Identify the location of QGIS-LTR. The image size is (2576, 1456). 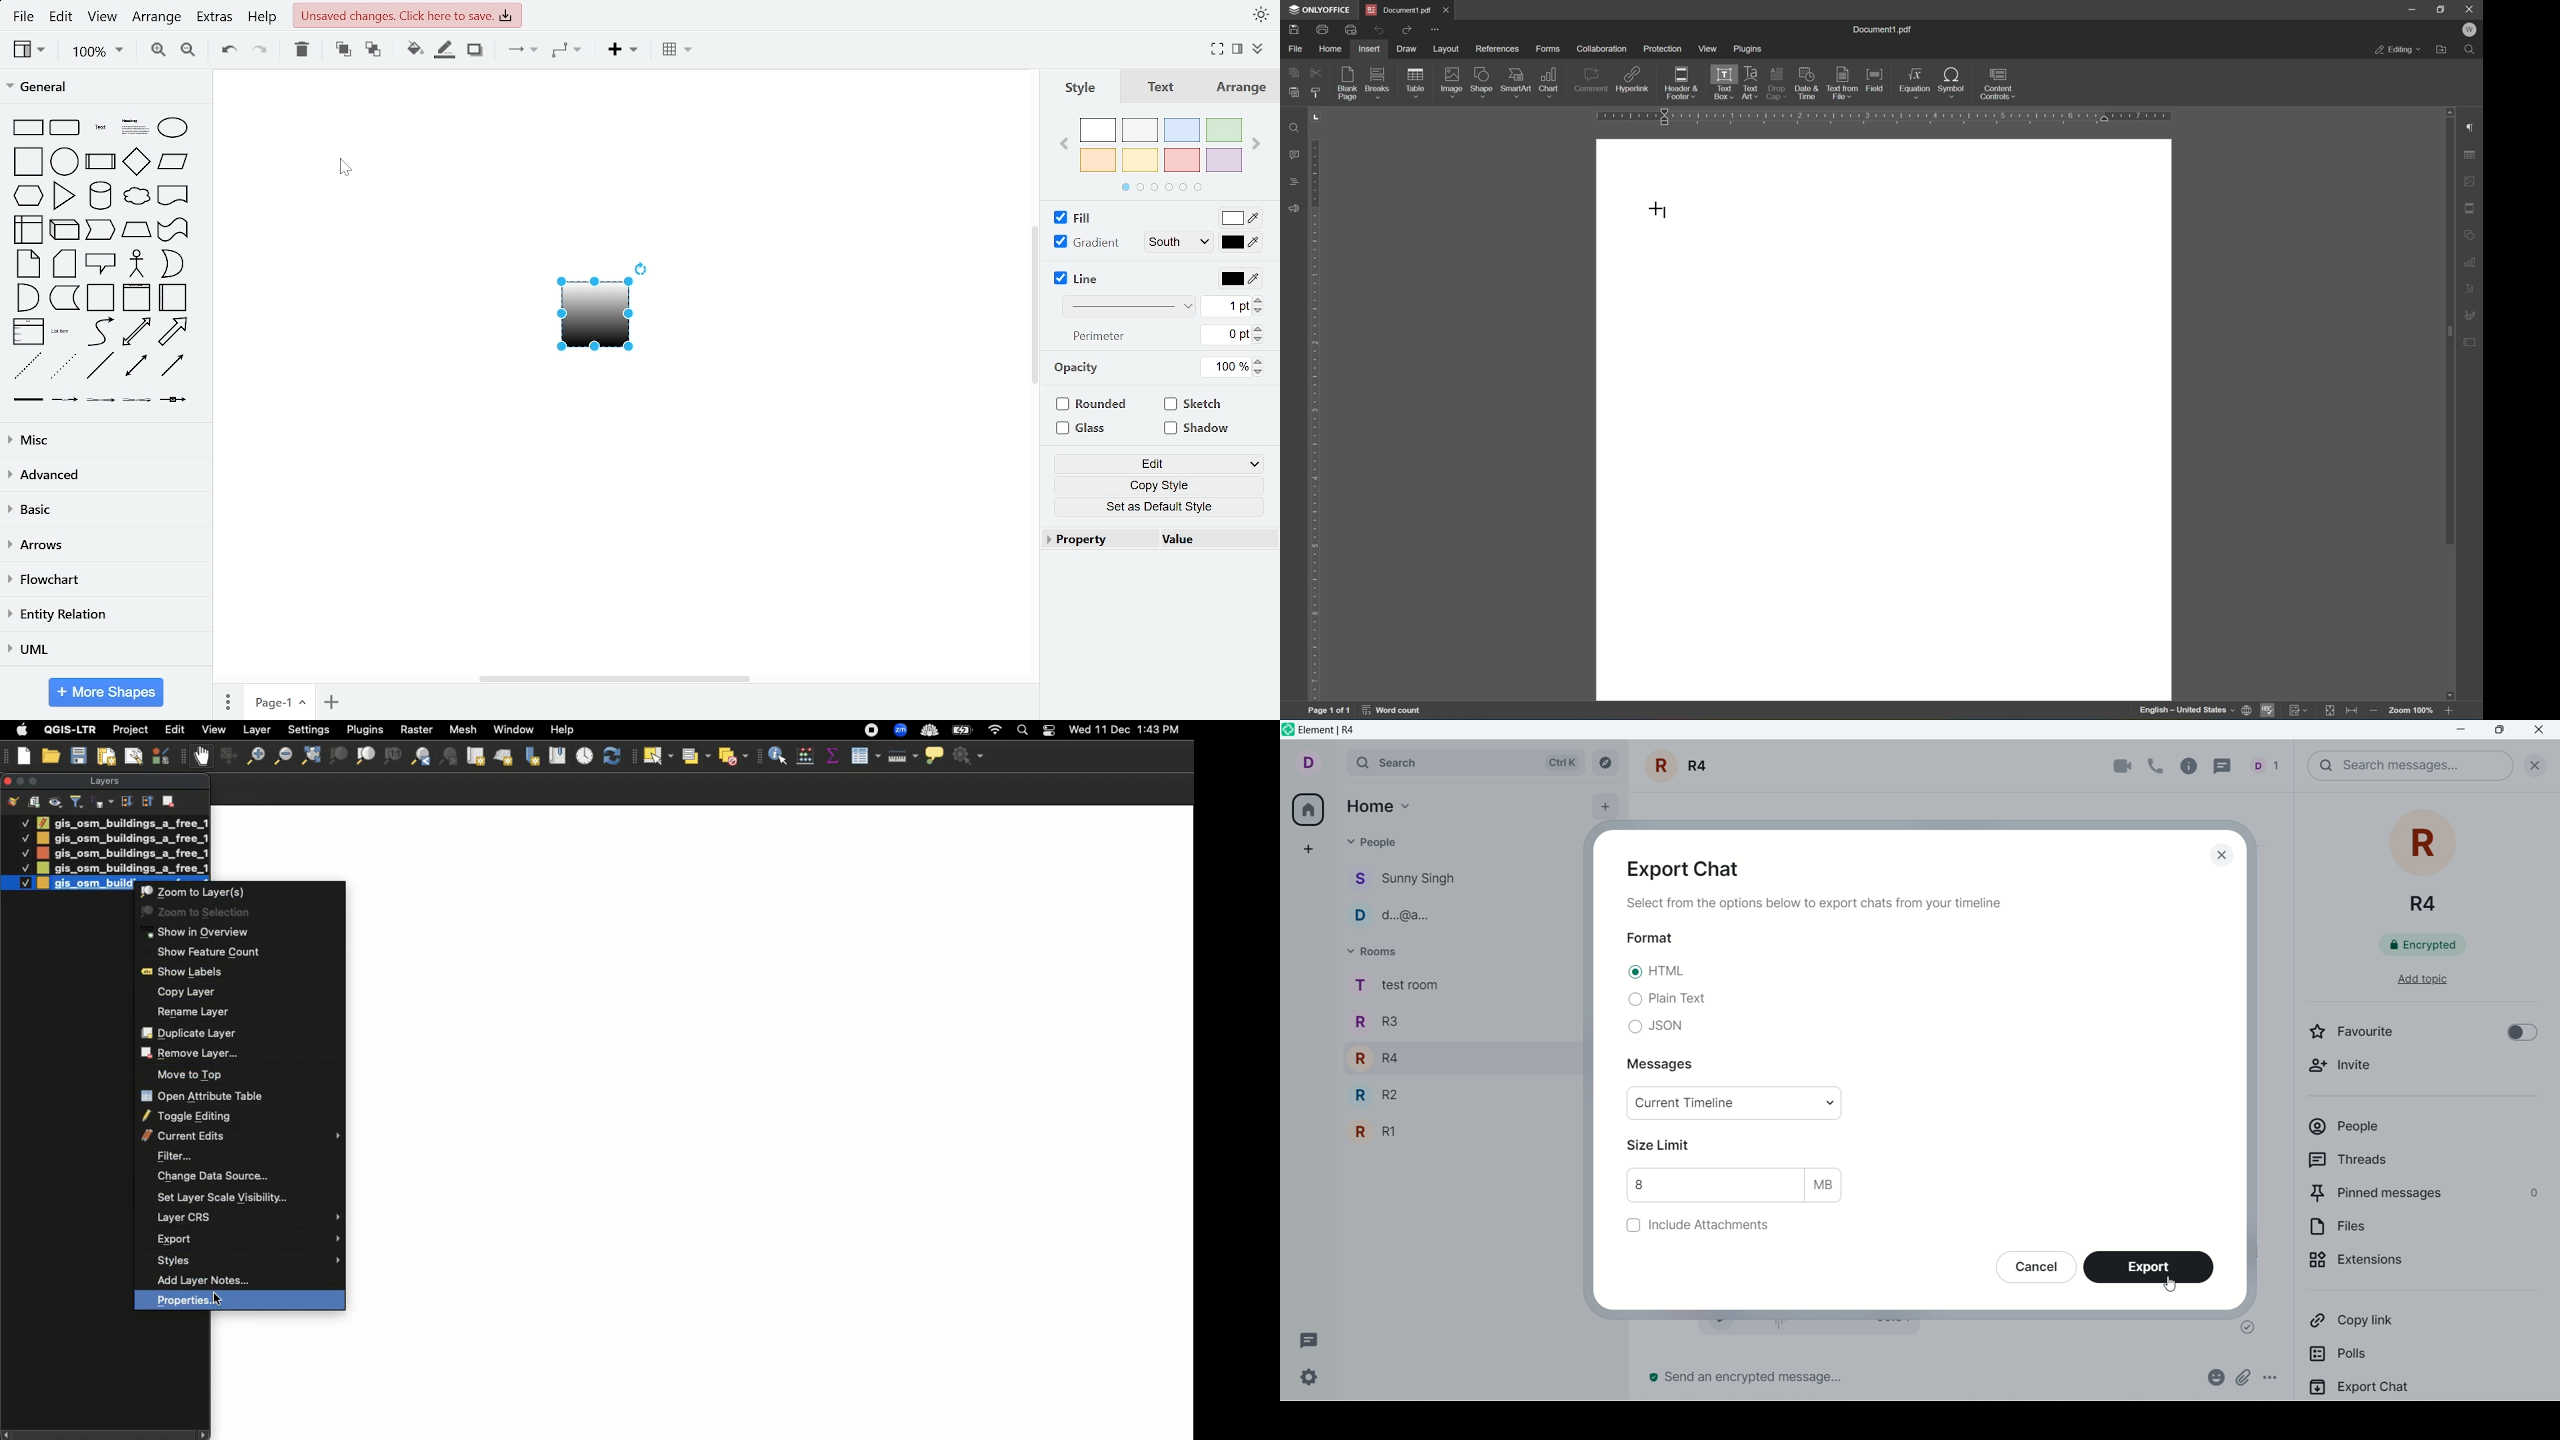
(71, 729).